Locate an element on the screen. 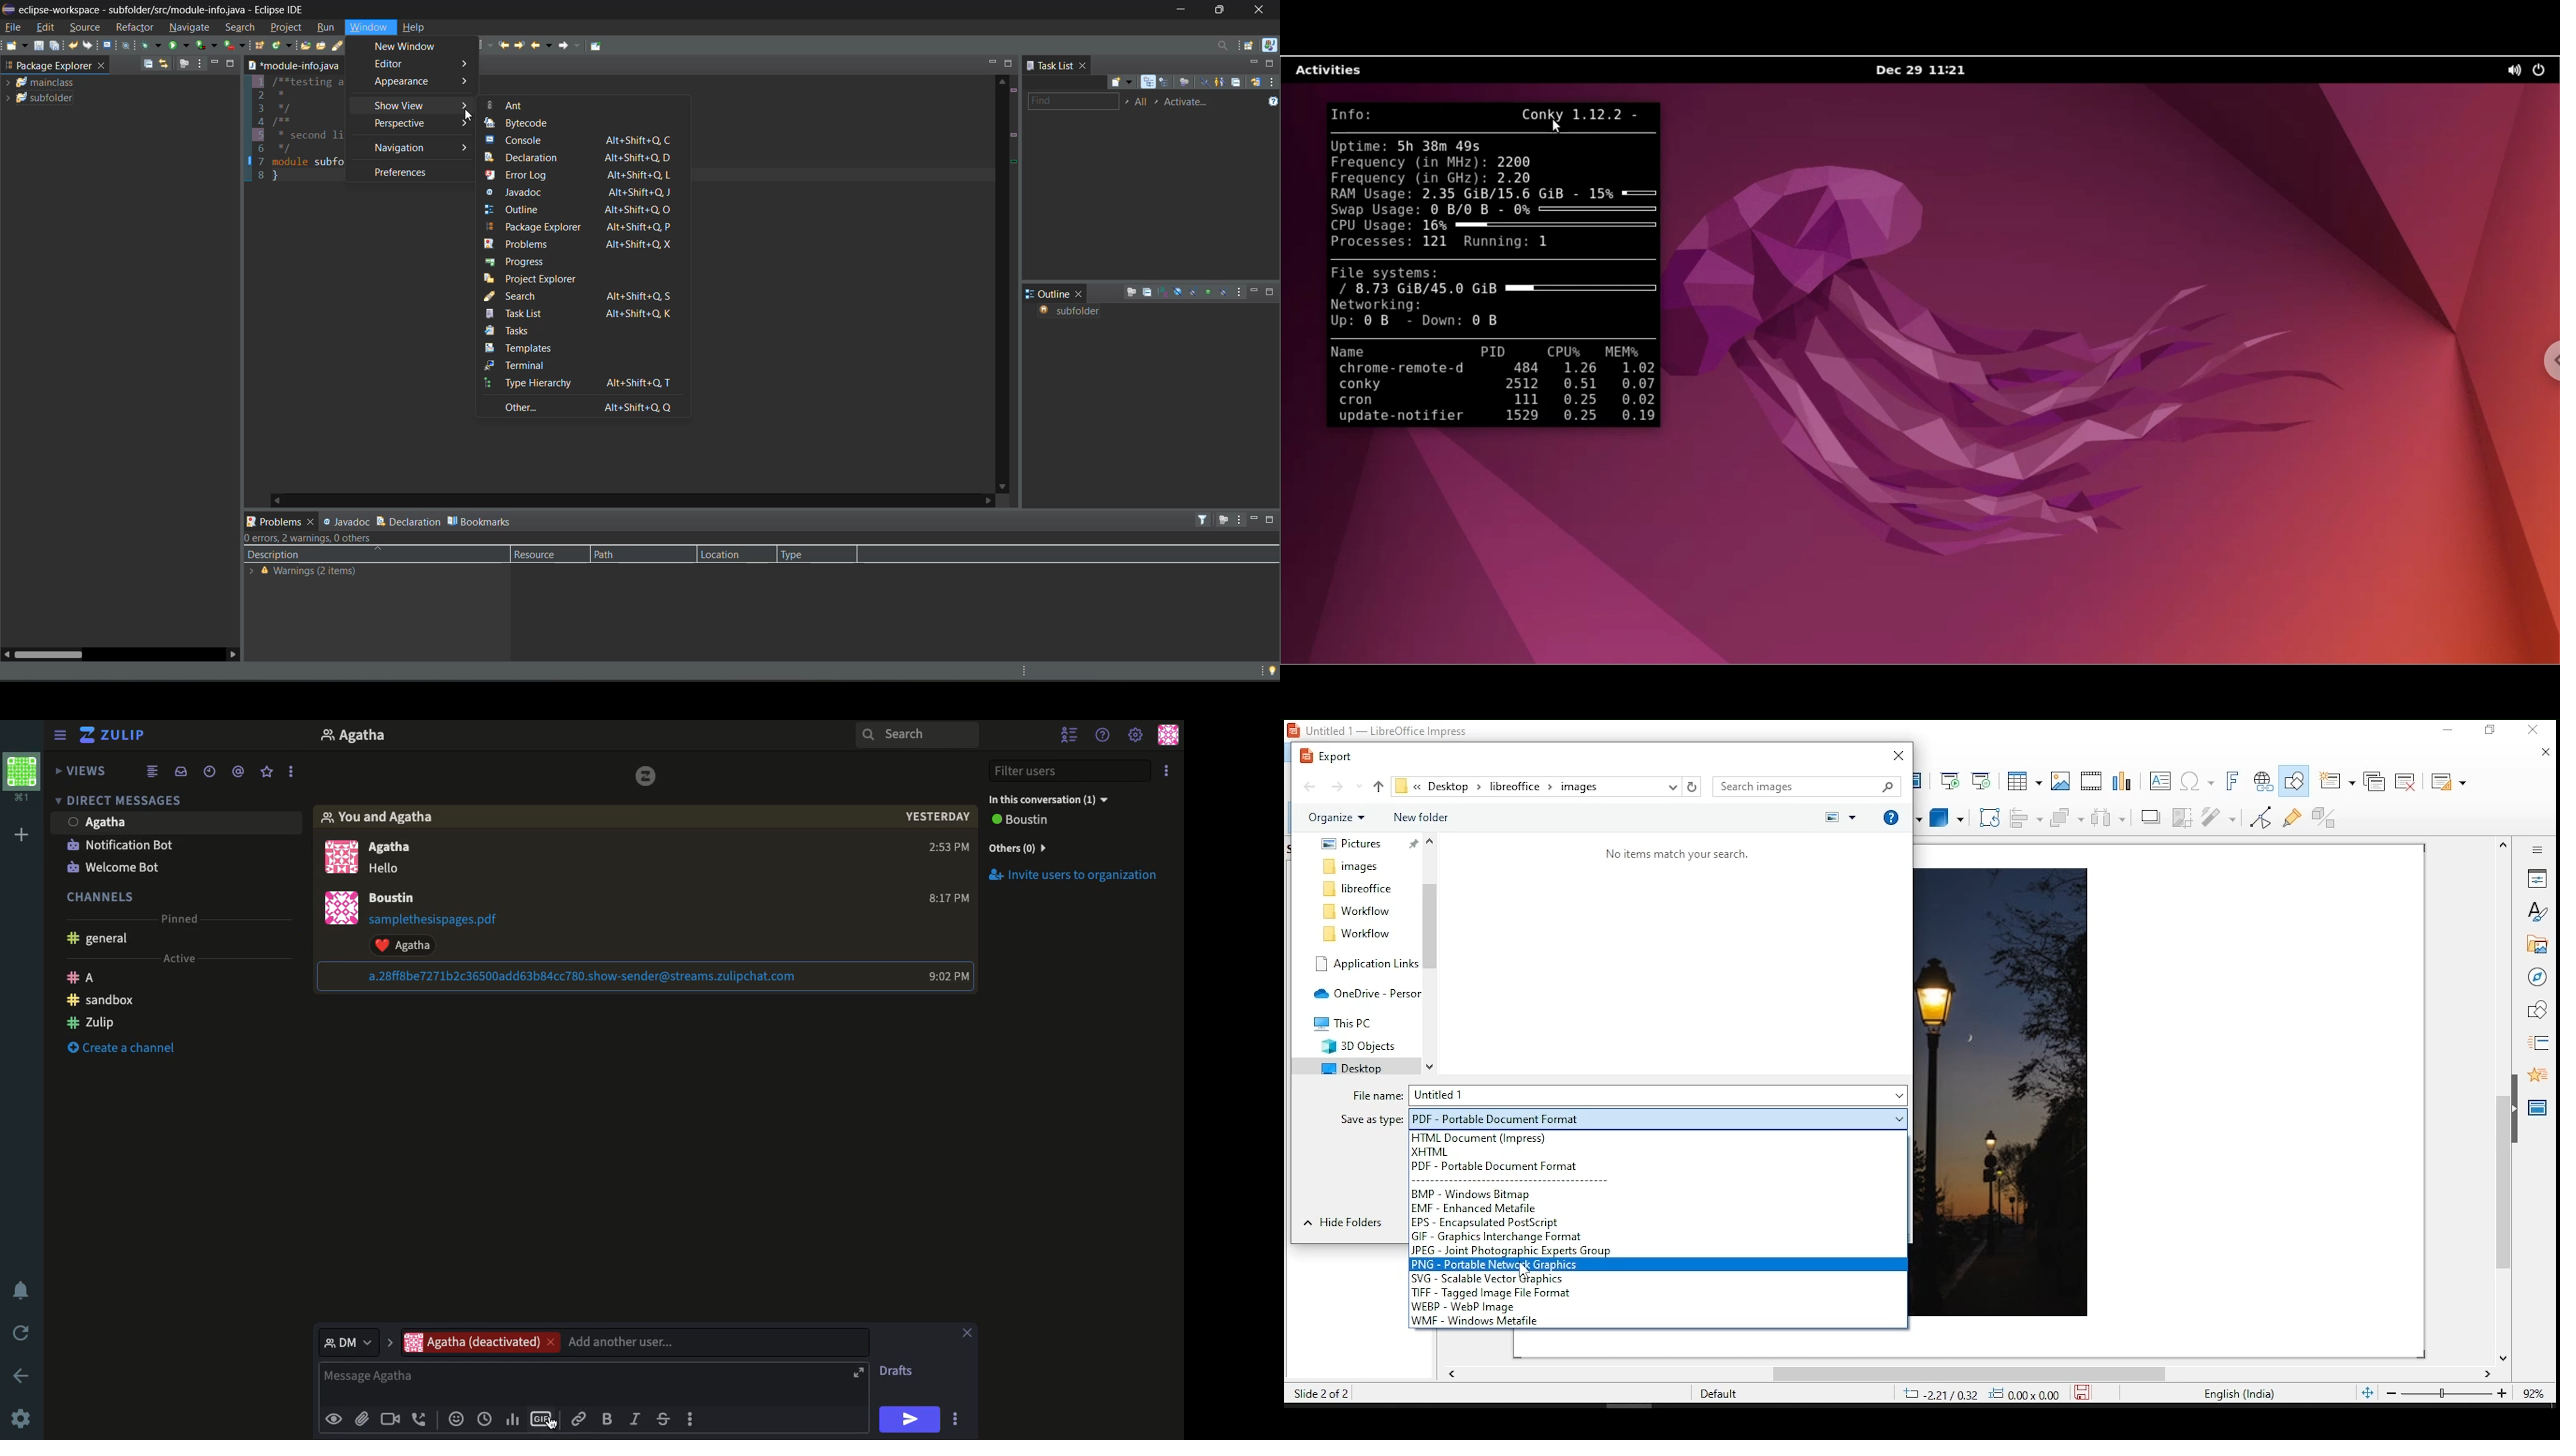 This screenshot has height=1456, width=2576. file name is located at coordinates (1658, 1095).